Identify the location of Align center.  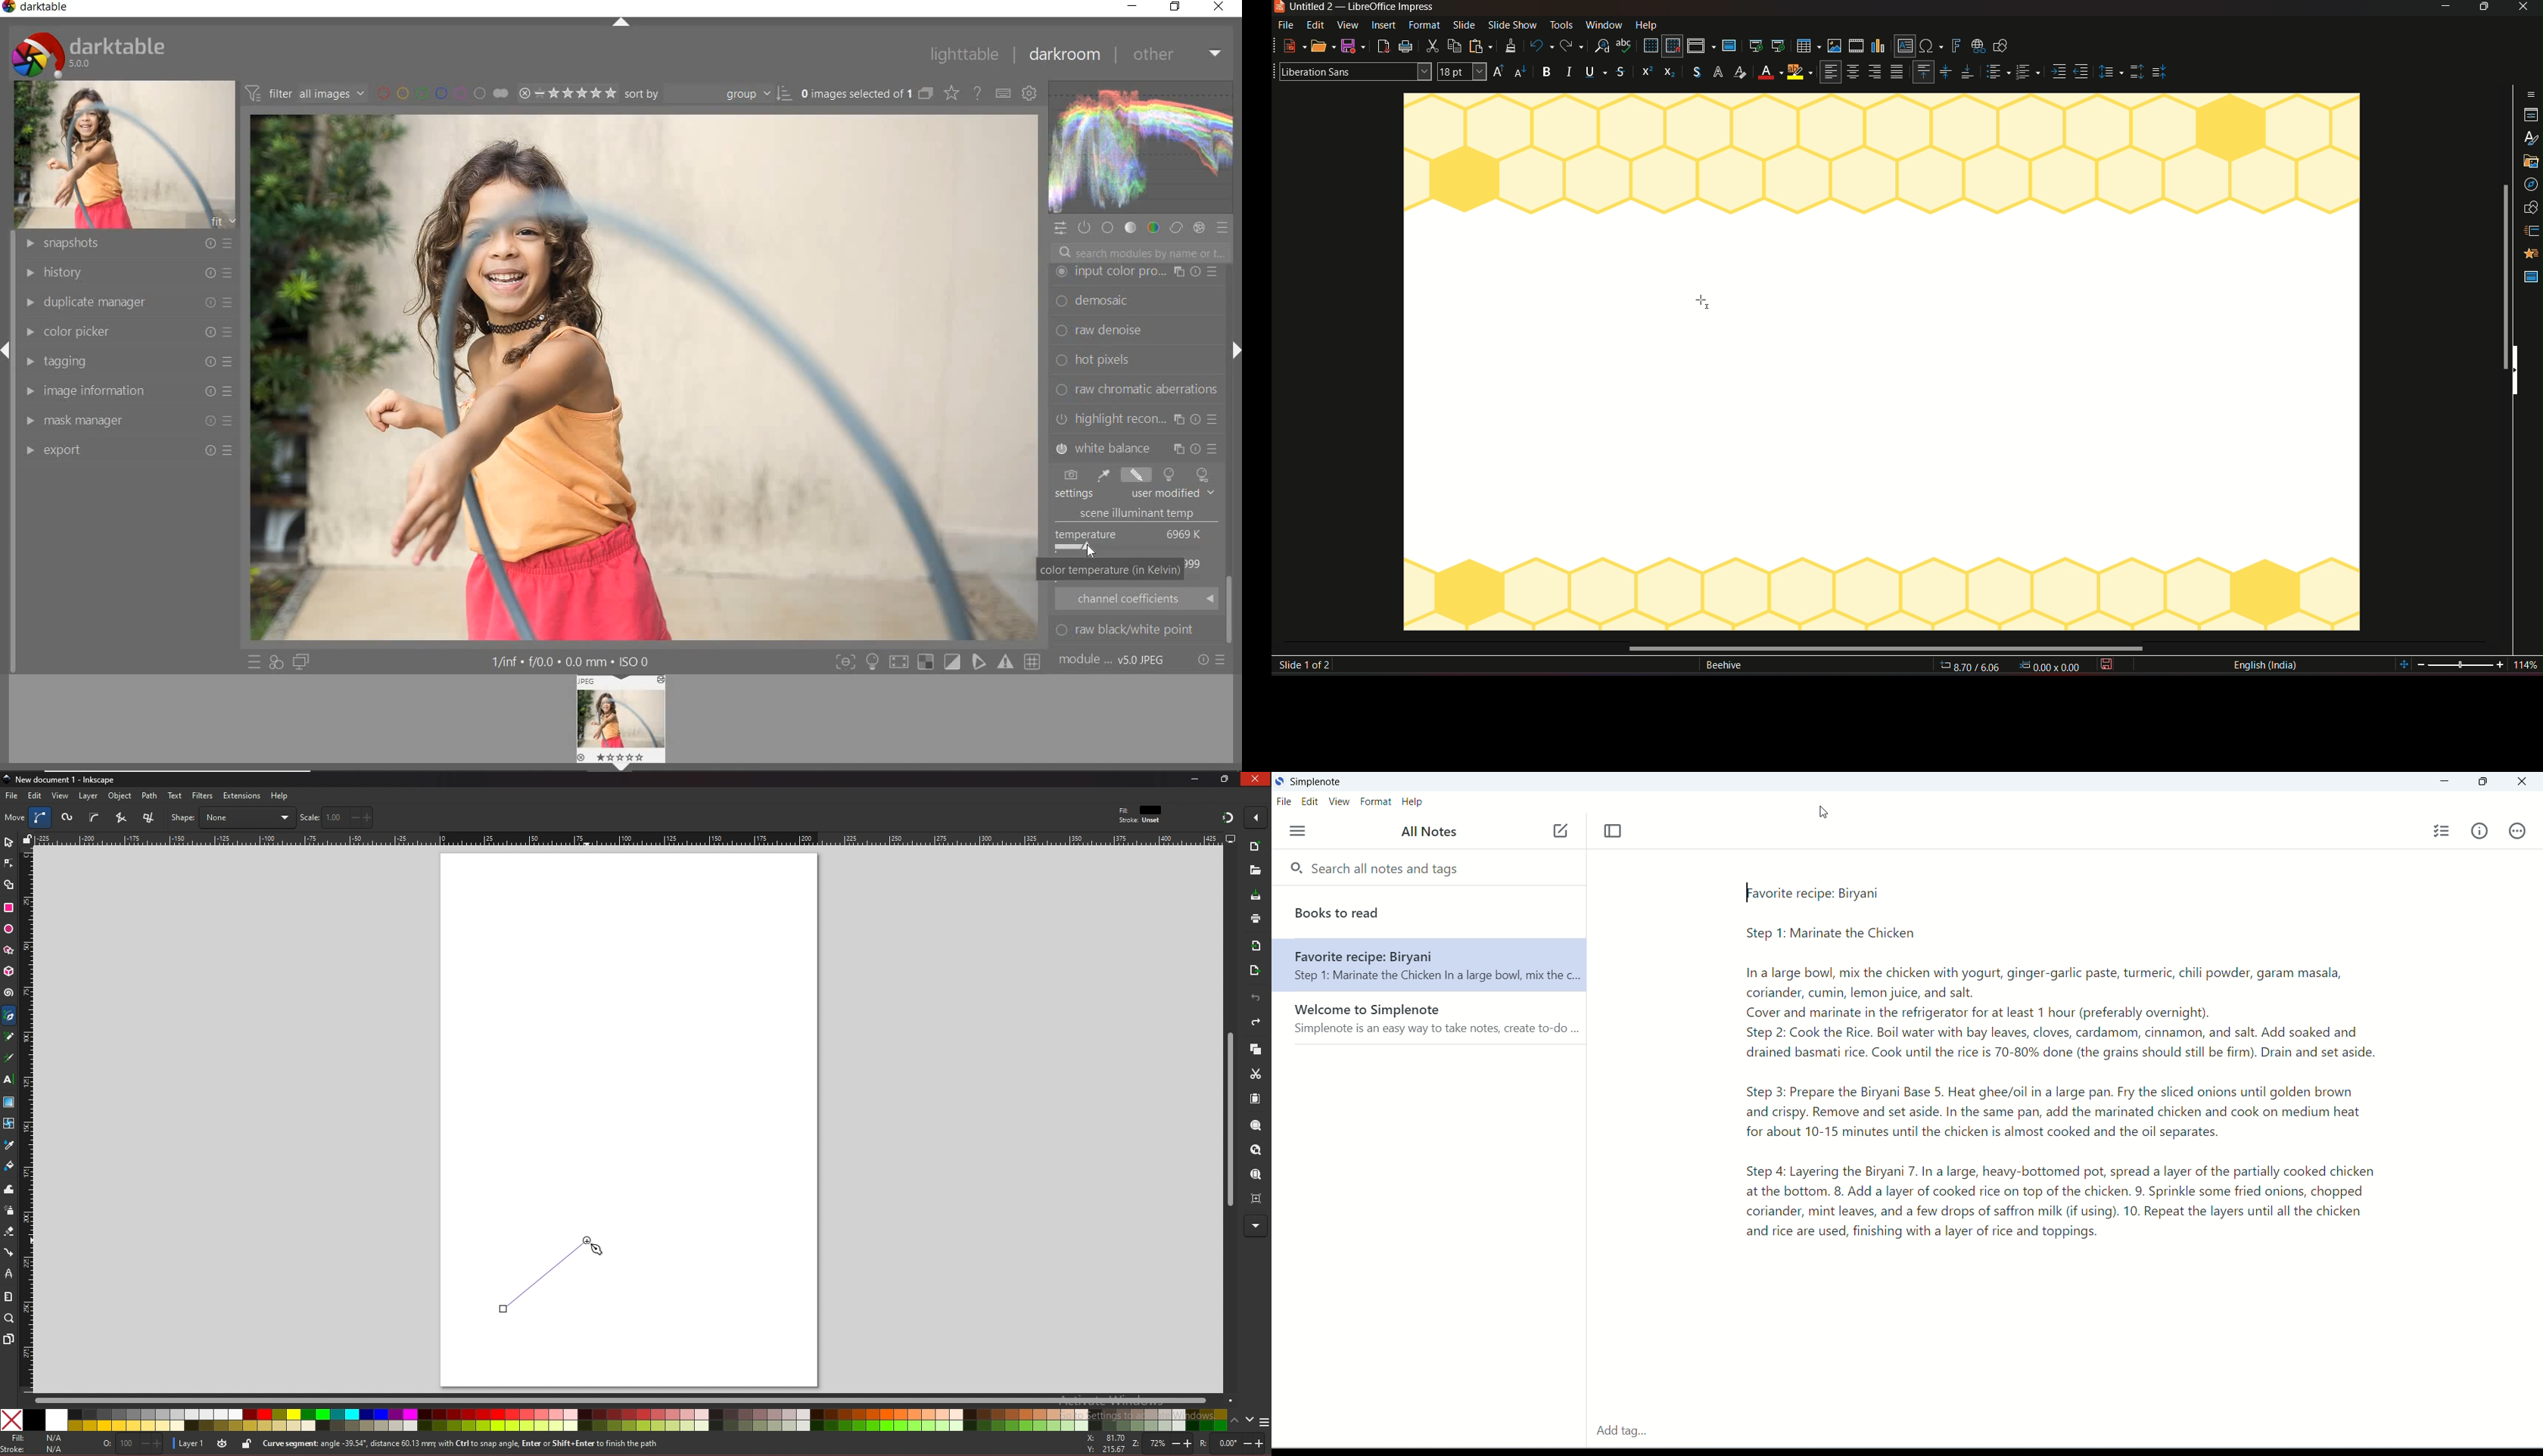
(1854, 74).